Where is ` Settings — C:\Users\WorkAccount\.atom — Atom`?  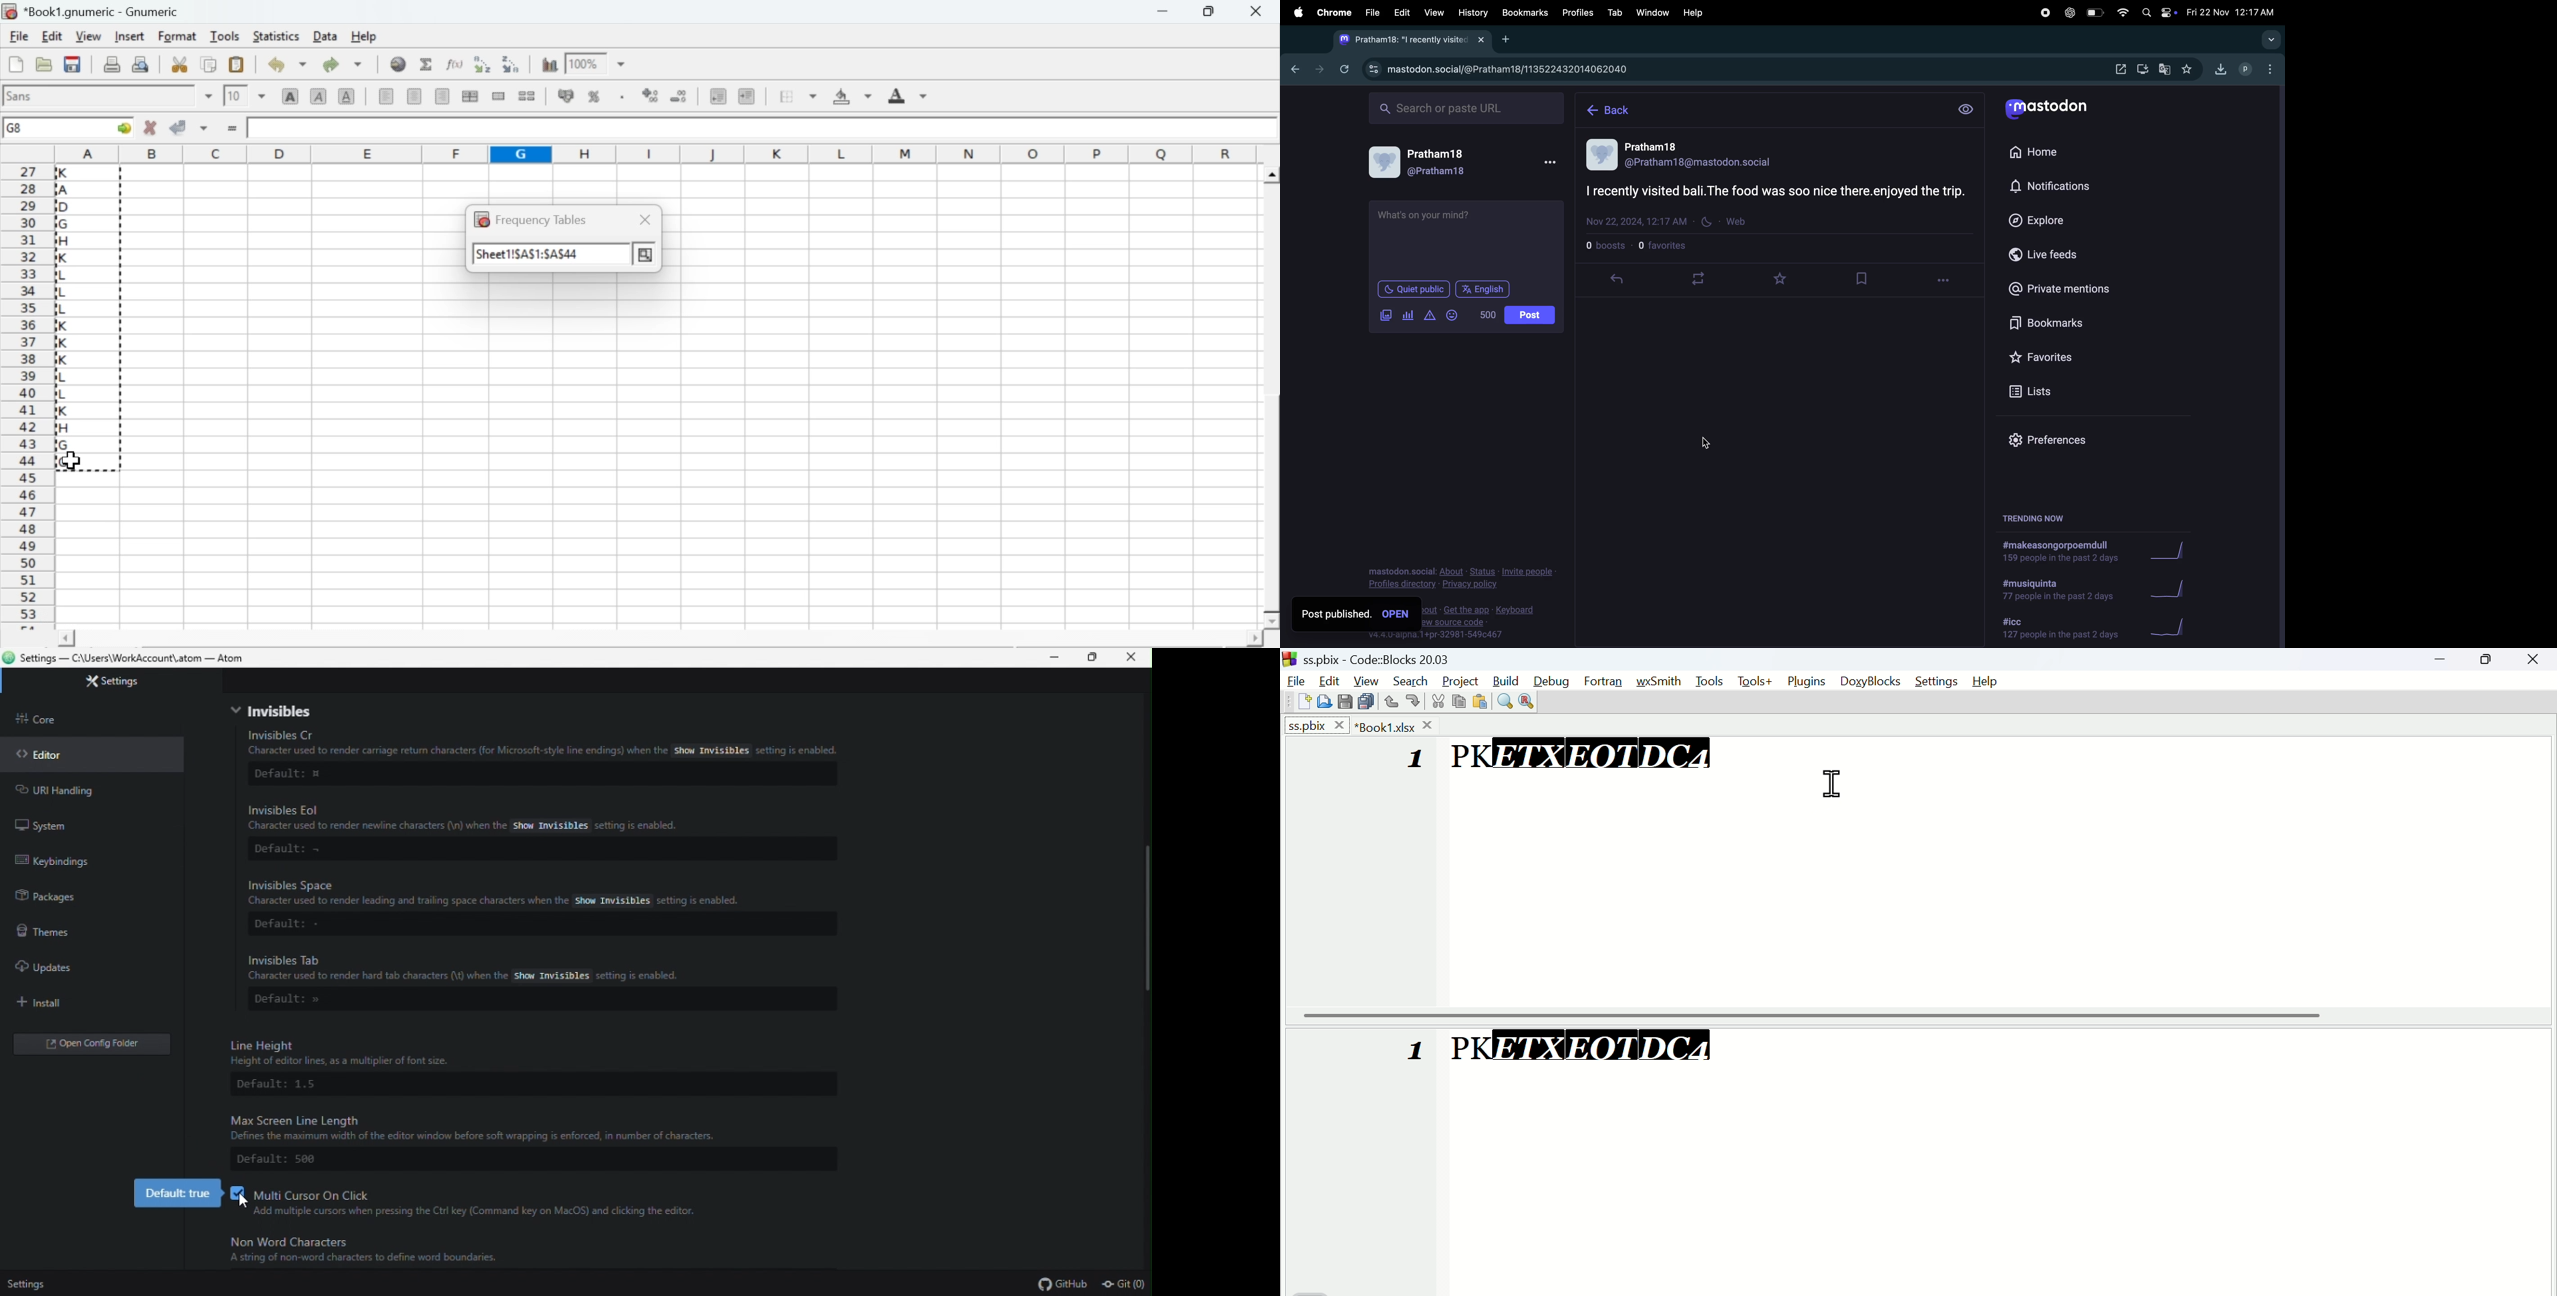
 Settings — C:\Users\WorkAccount\.atom — Atom is located at coordinates (134, 658).